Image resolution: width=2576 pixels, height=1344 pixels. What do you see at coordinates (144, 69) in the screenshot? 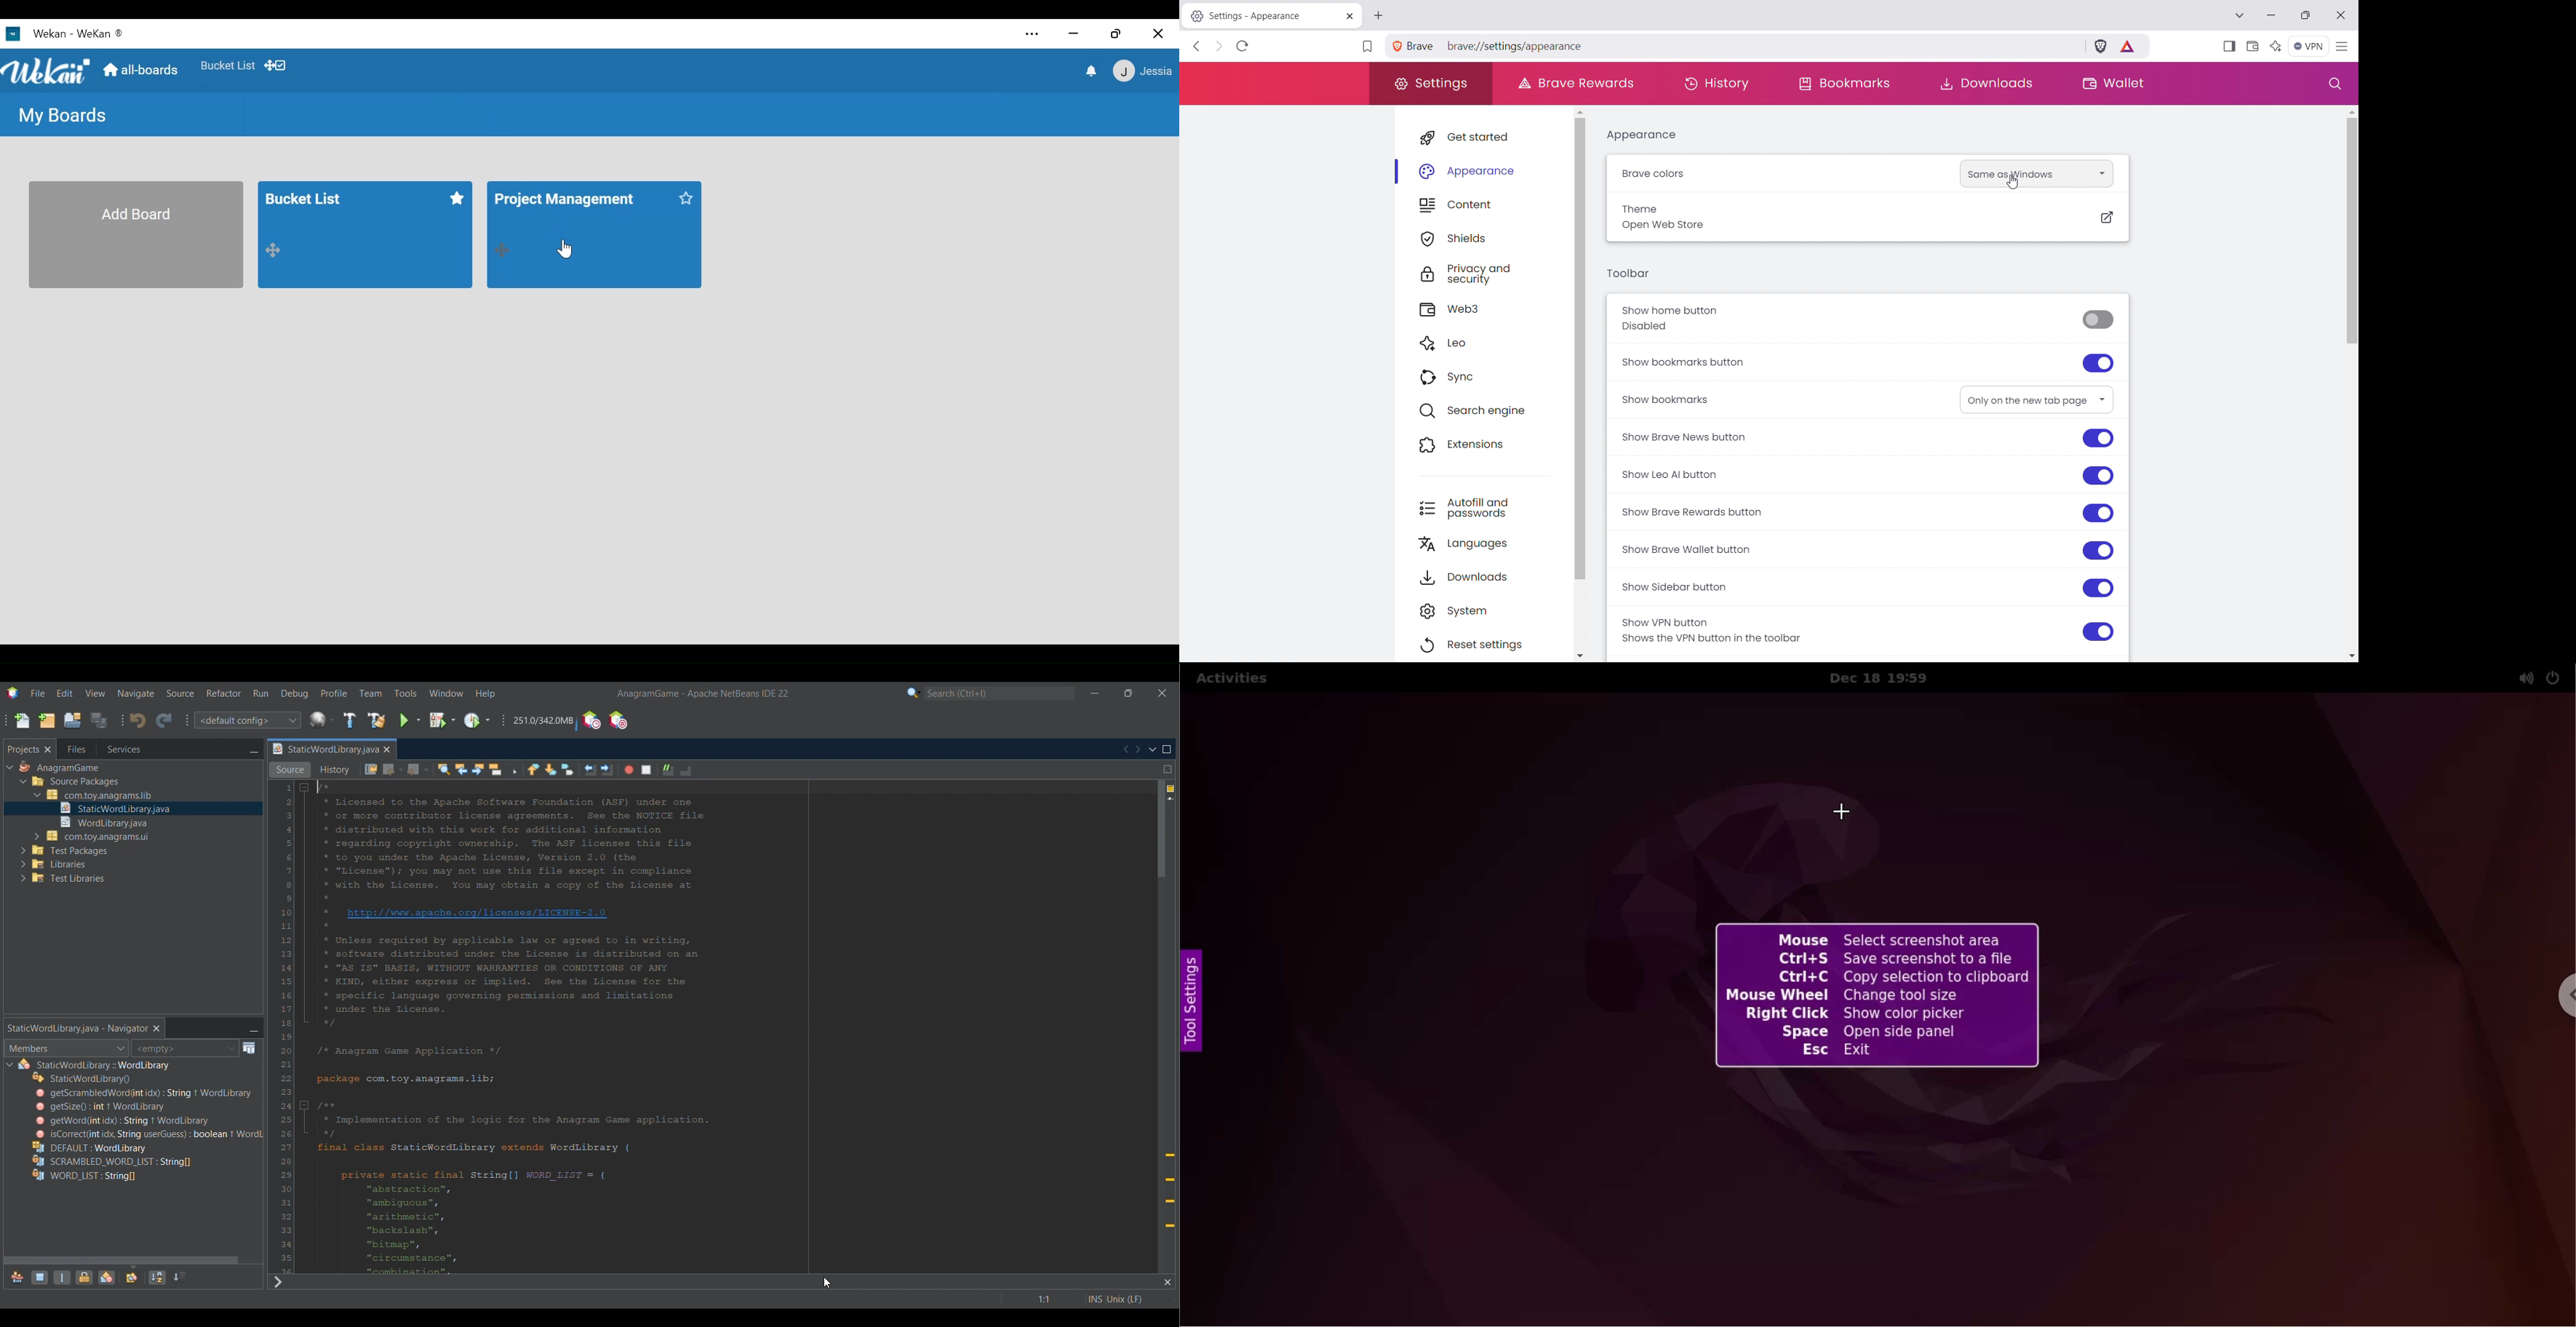
I see `Home (all boards)` at bounding box center [144, 69].